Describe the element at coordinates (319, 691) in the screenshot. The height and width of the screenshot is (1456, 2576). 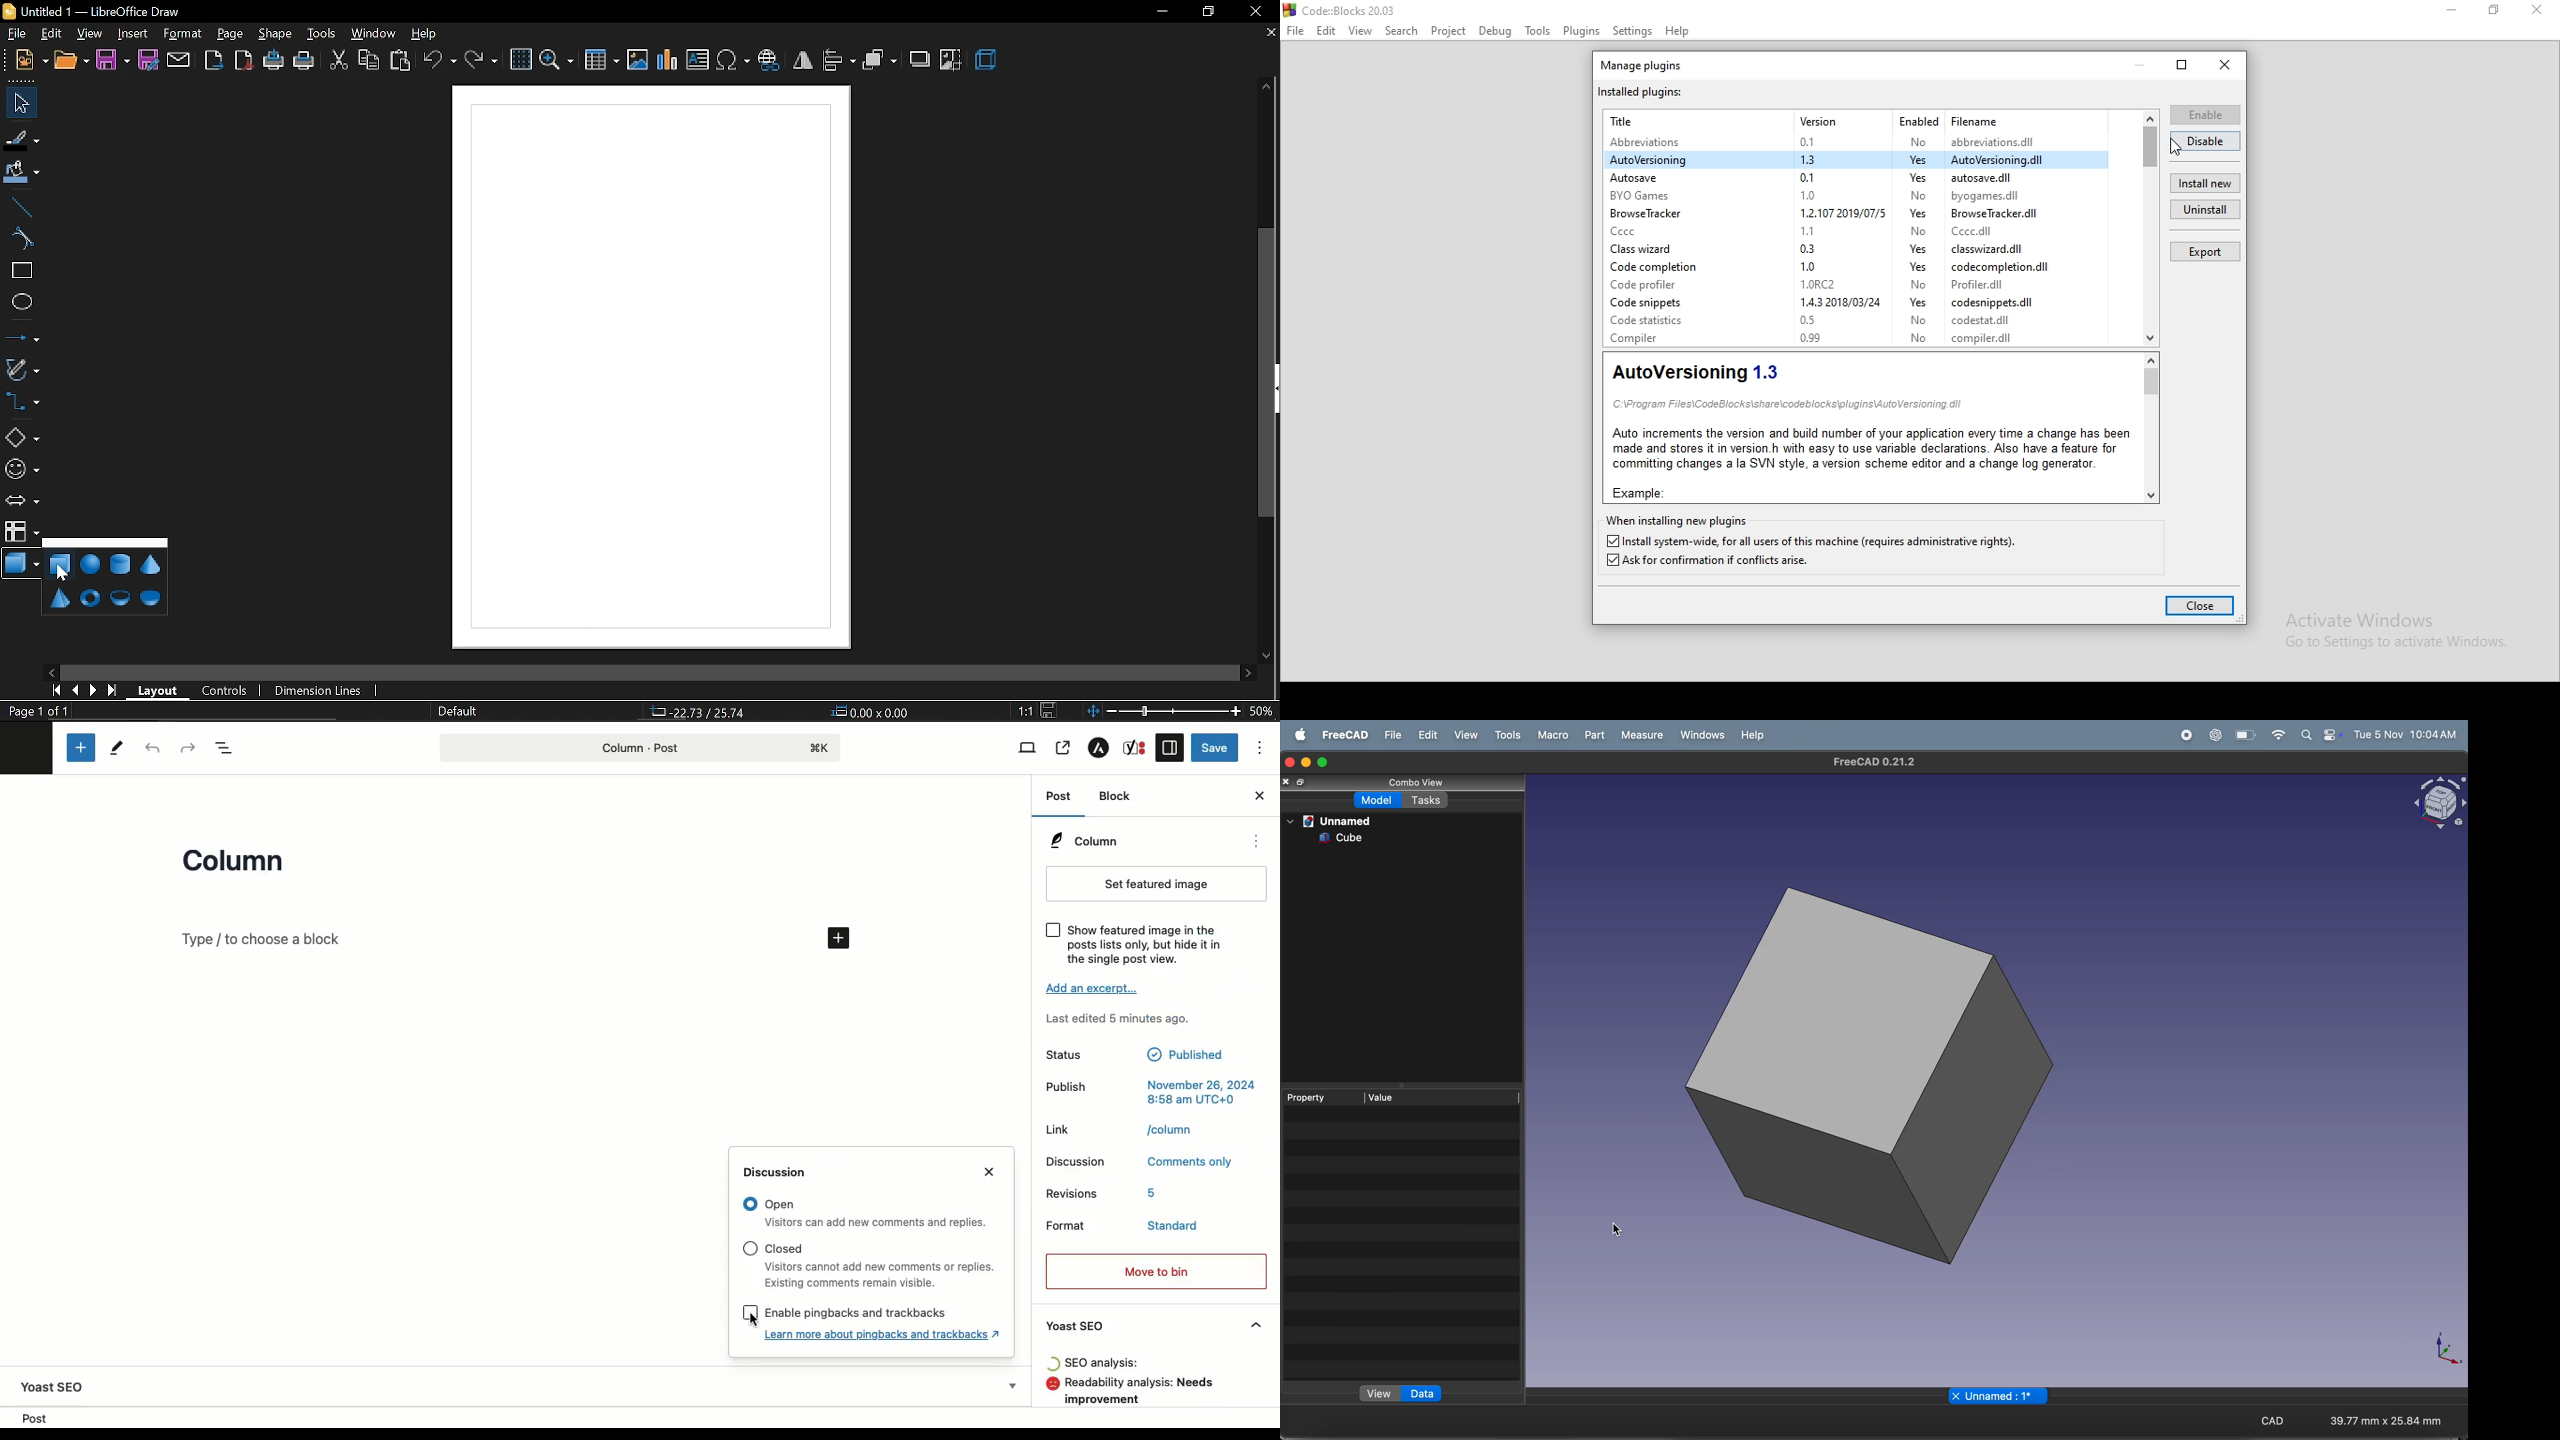
I see `dimension lines` at that location.